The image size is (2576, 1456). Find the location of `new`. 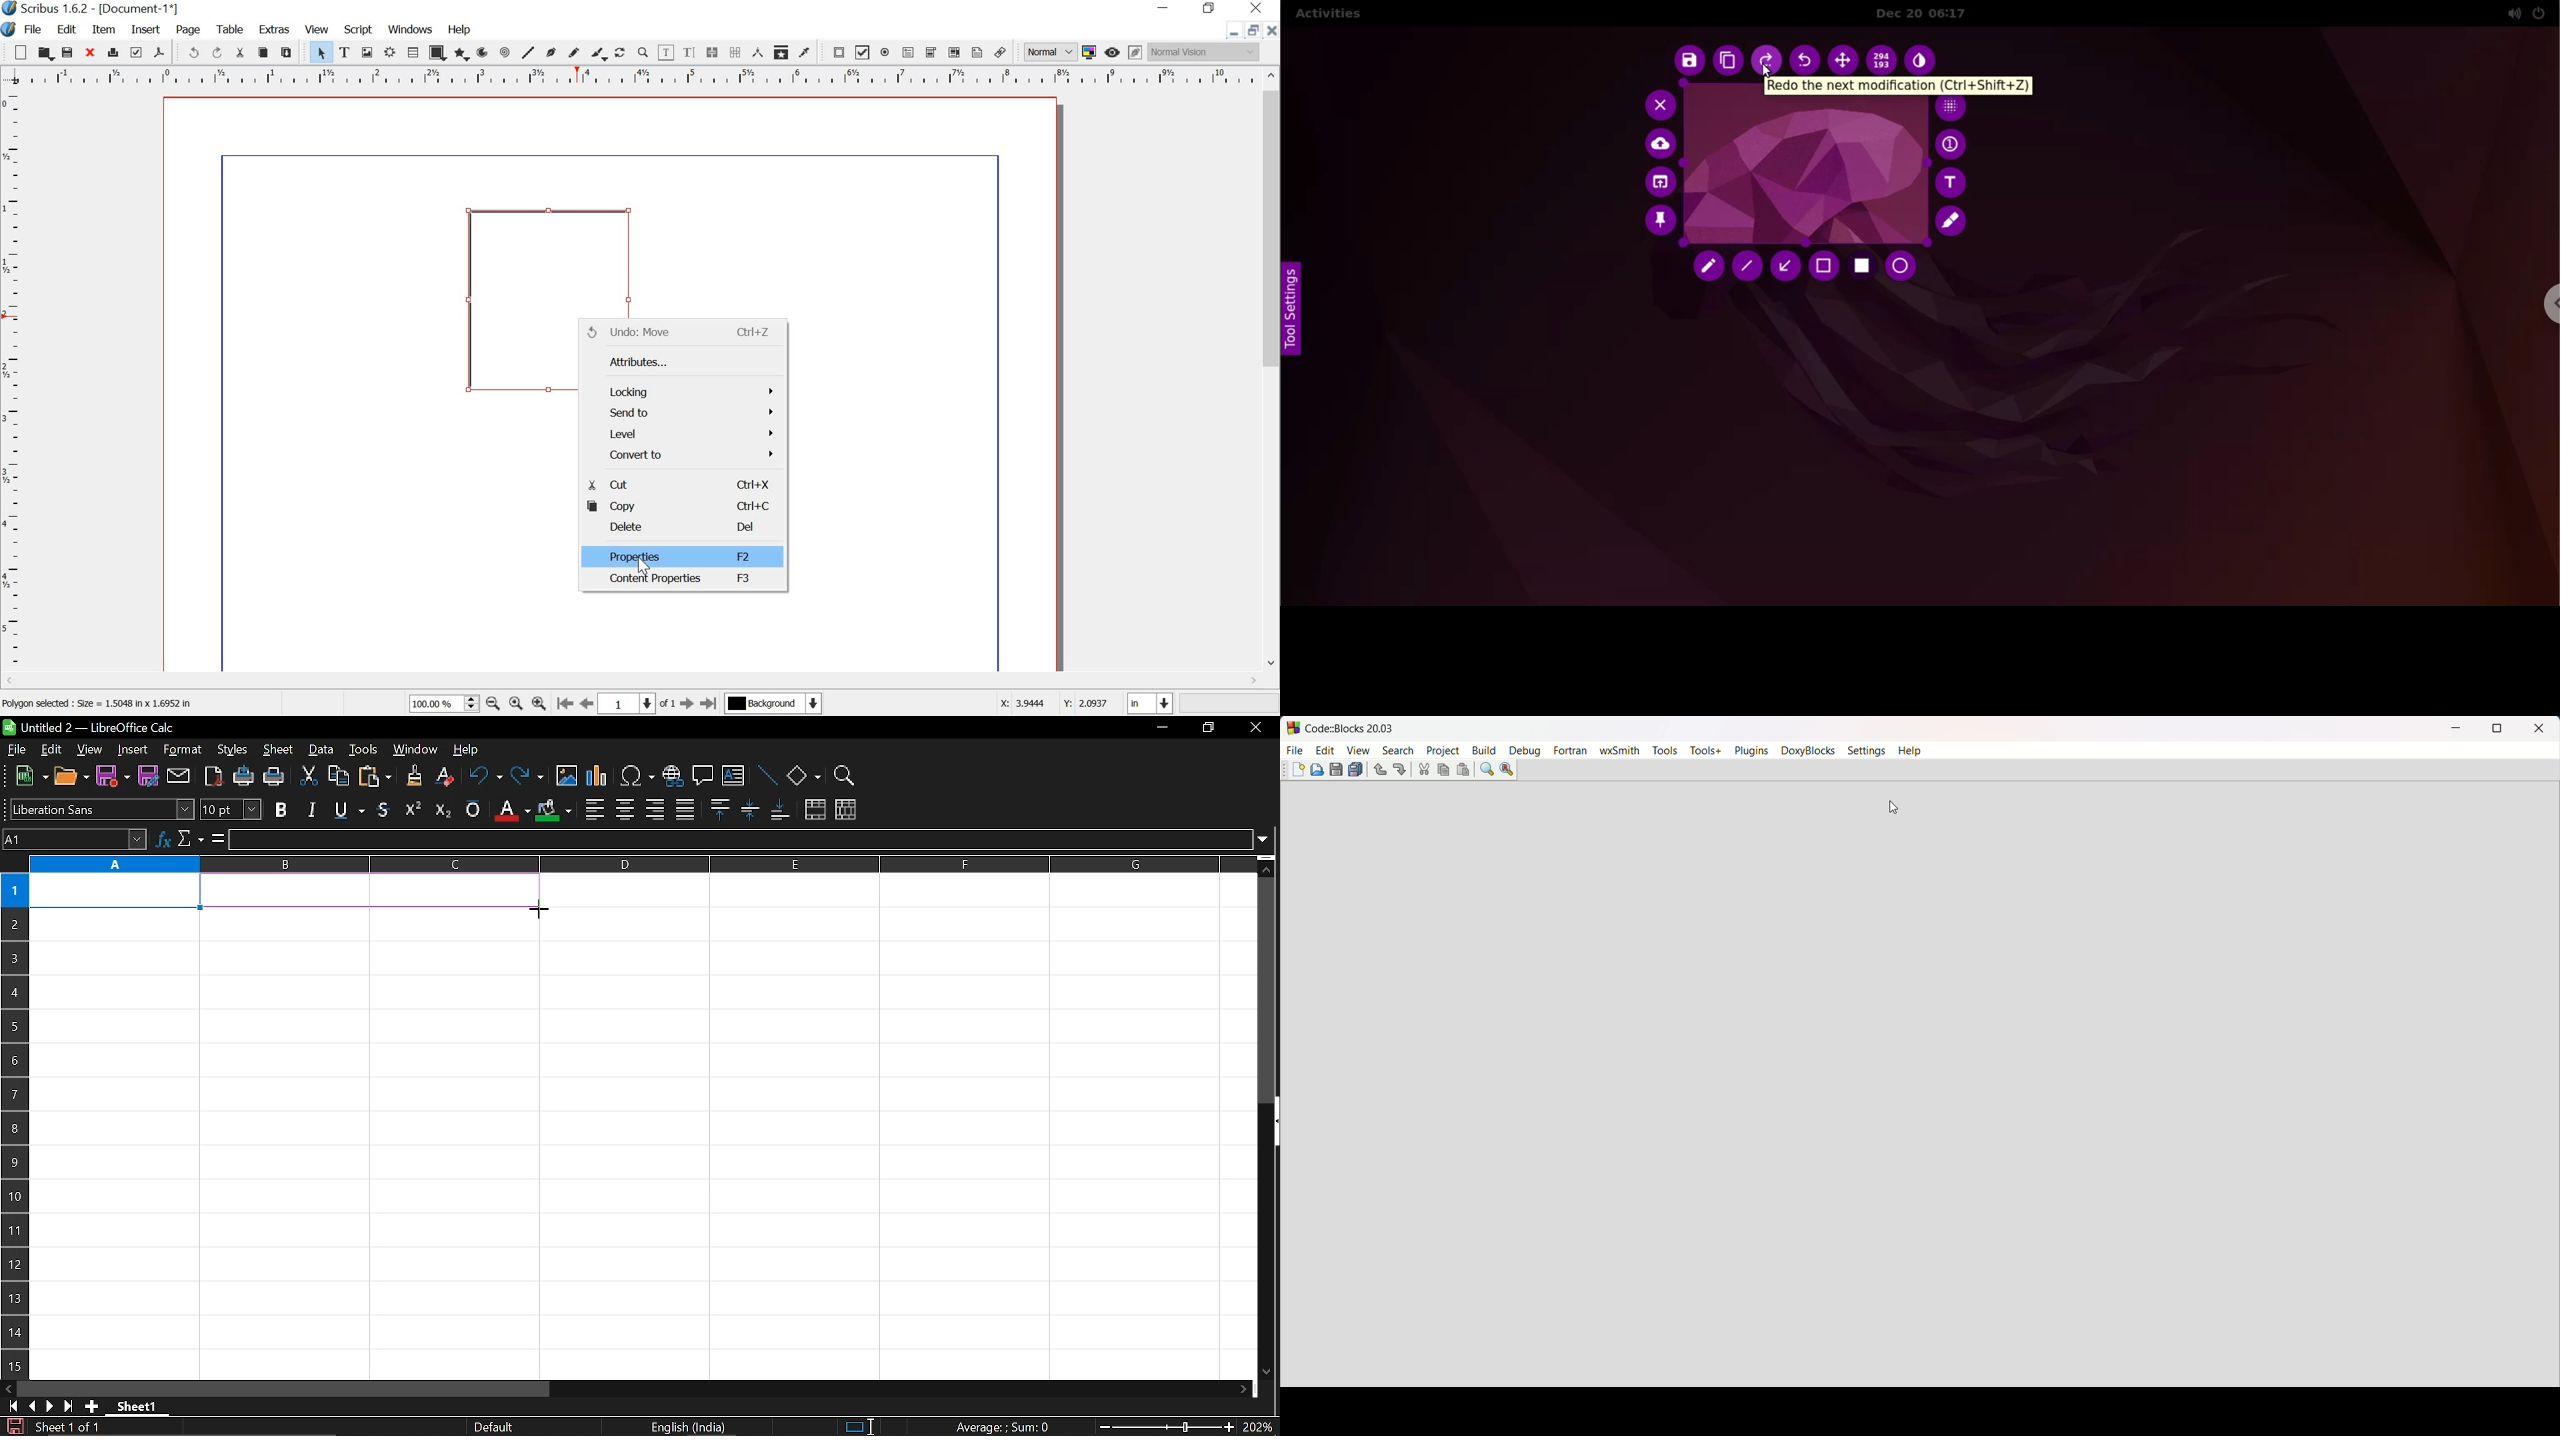

new is located at coordinates (27, 777).